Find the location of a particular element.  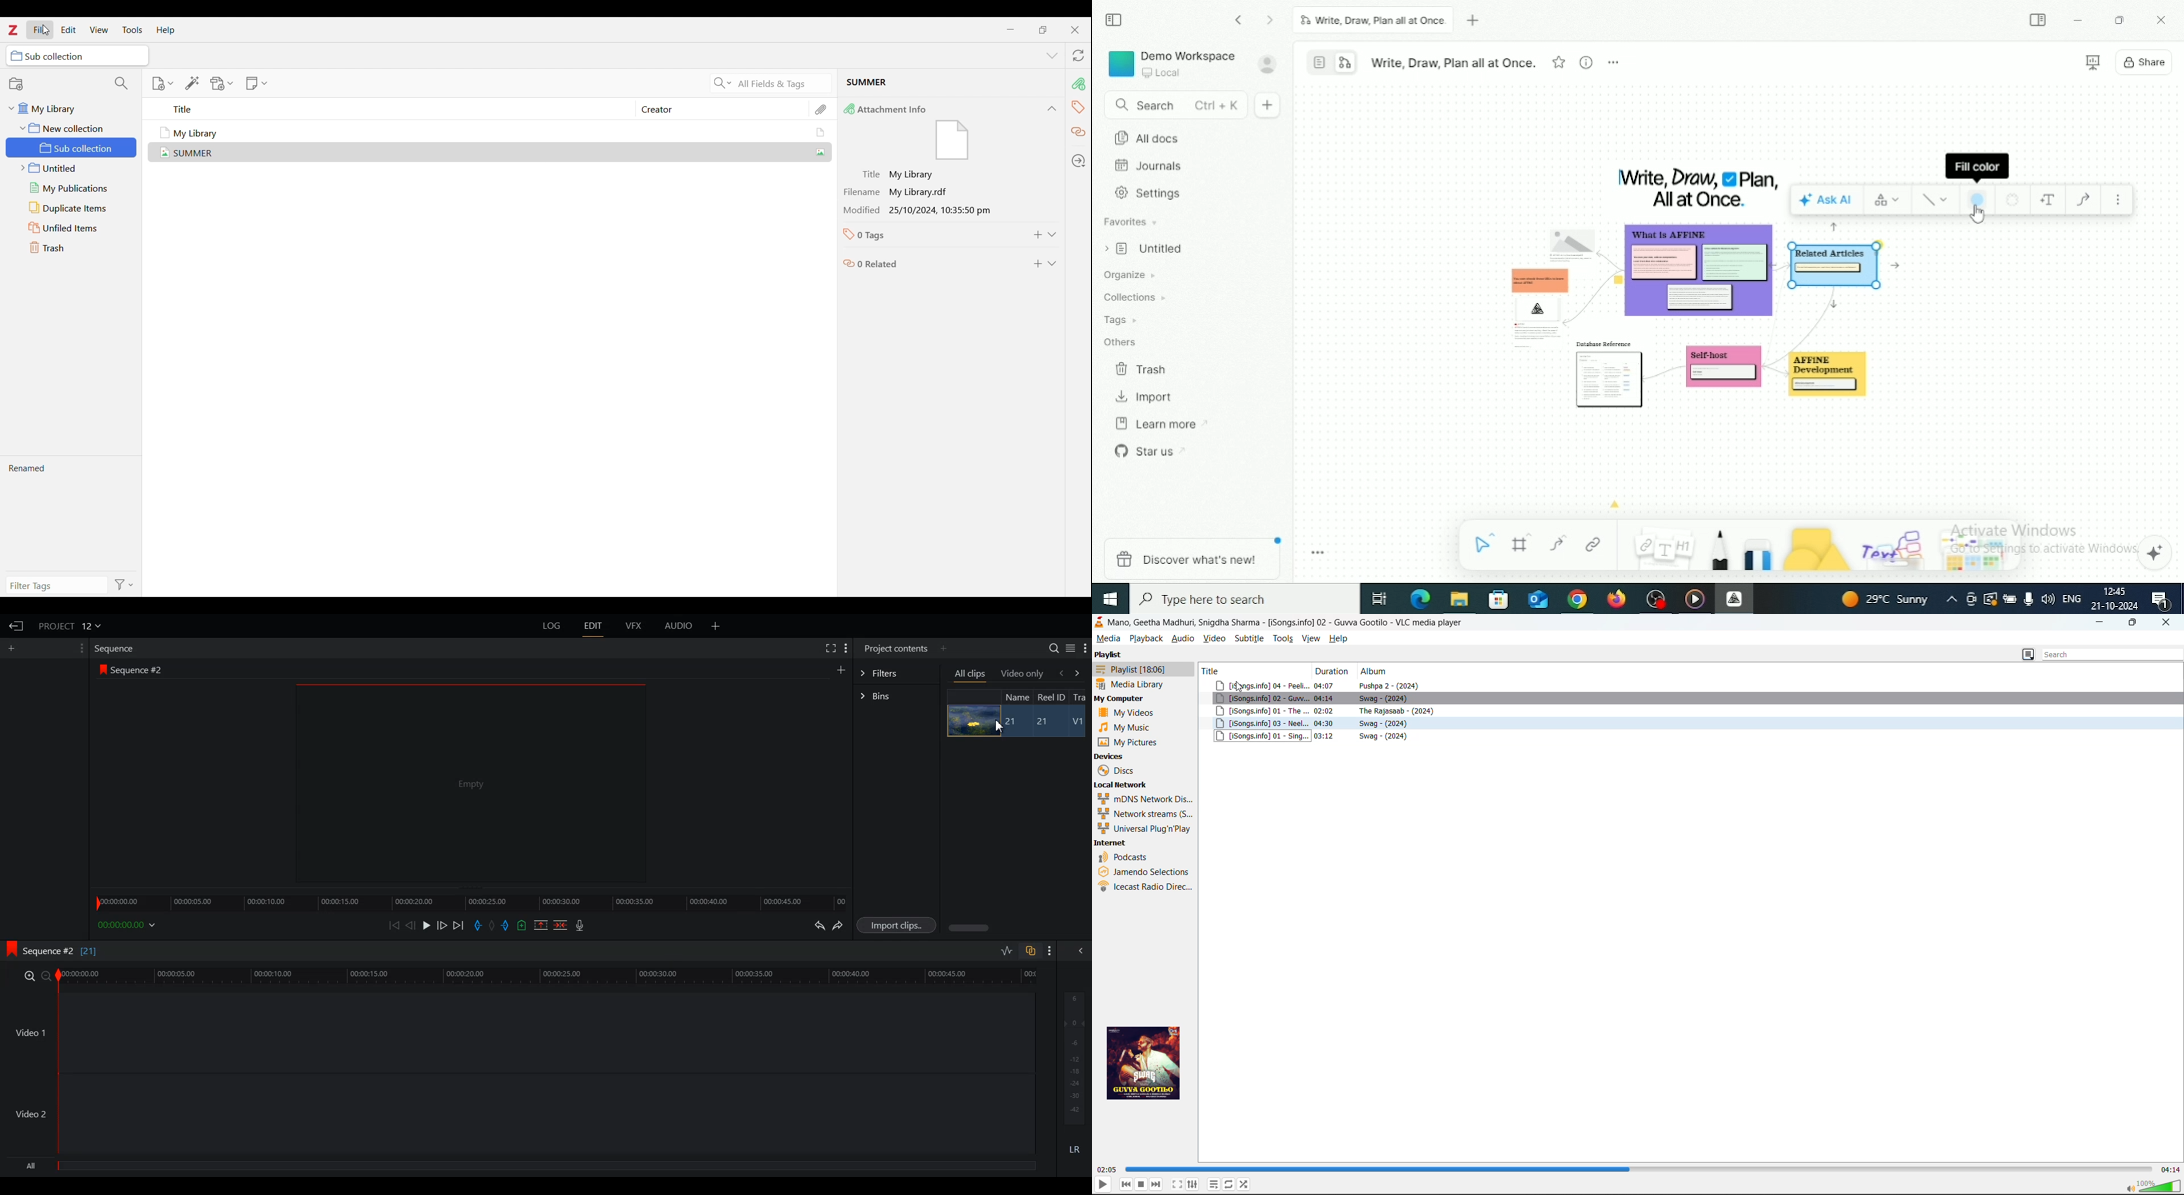

Discover what's new! is located at coordinates (1190, 558).